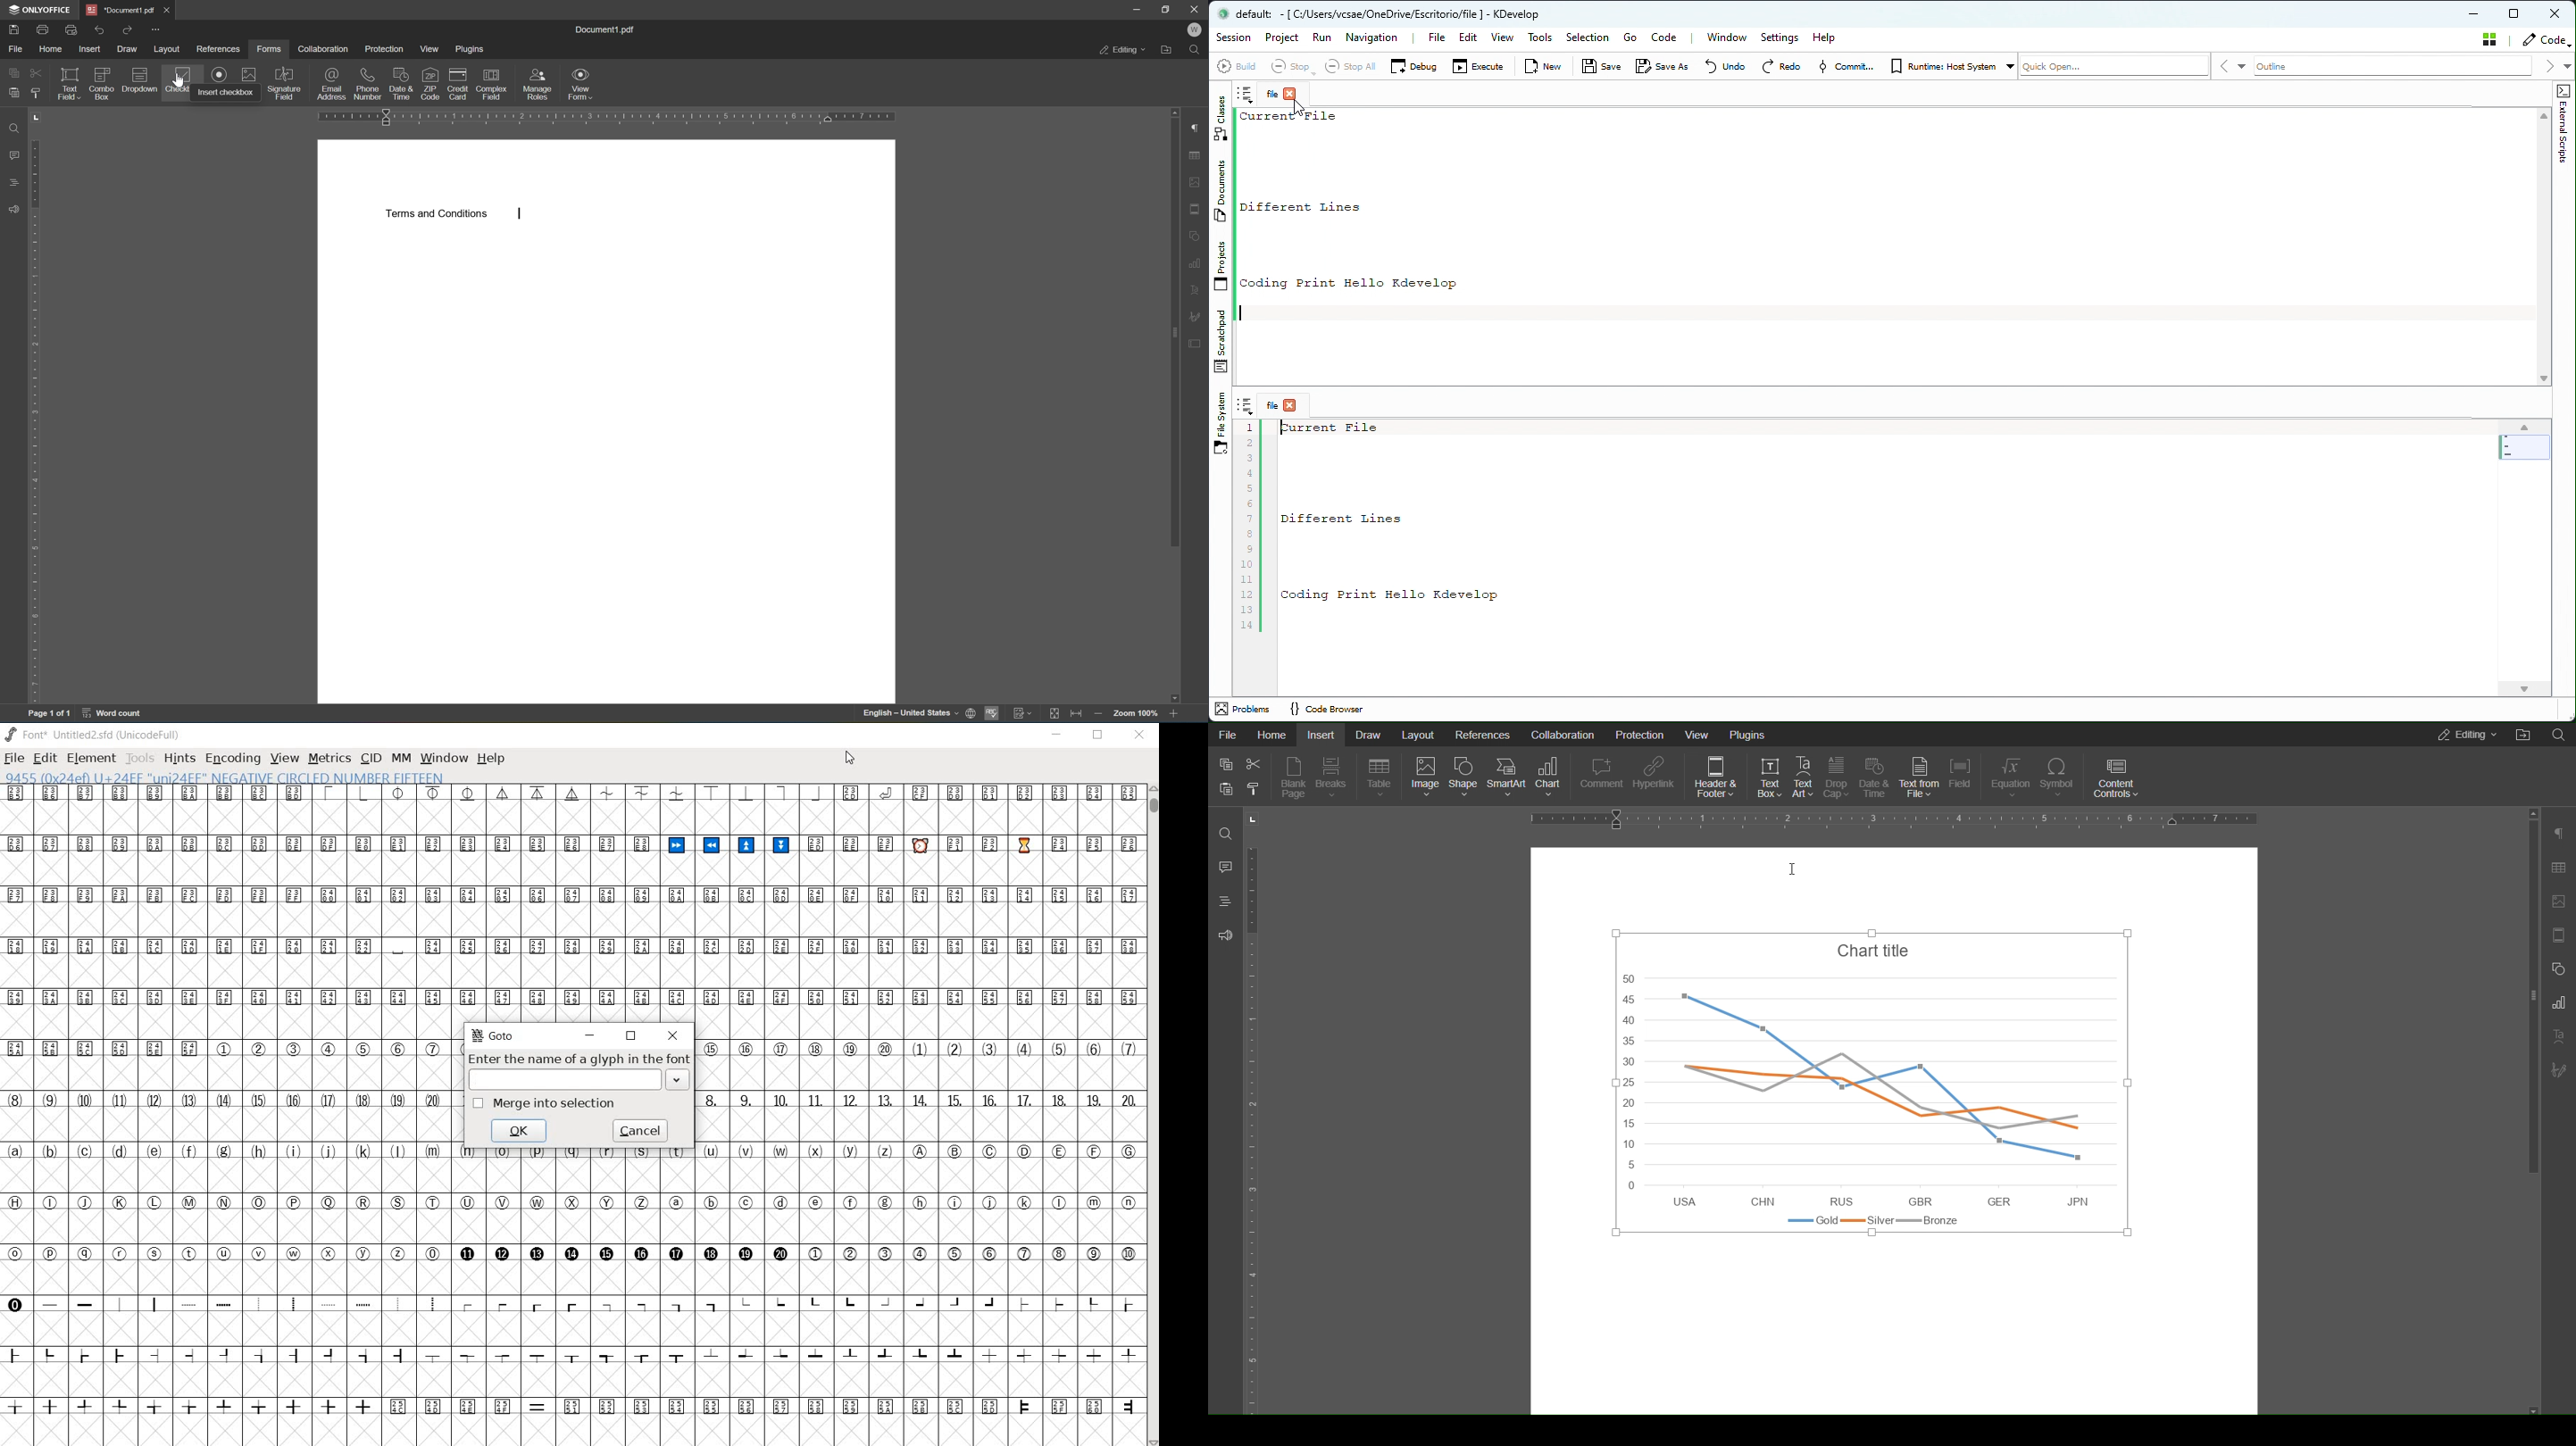 The width and height of the screenshot is (2576, 1456). I want to click on Shape Settings, so click(2559, 969).